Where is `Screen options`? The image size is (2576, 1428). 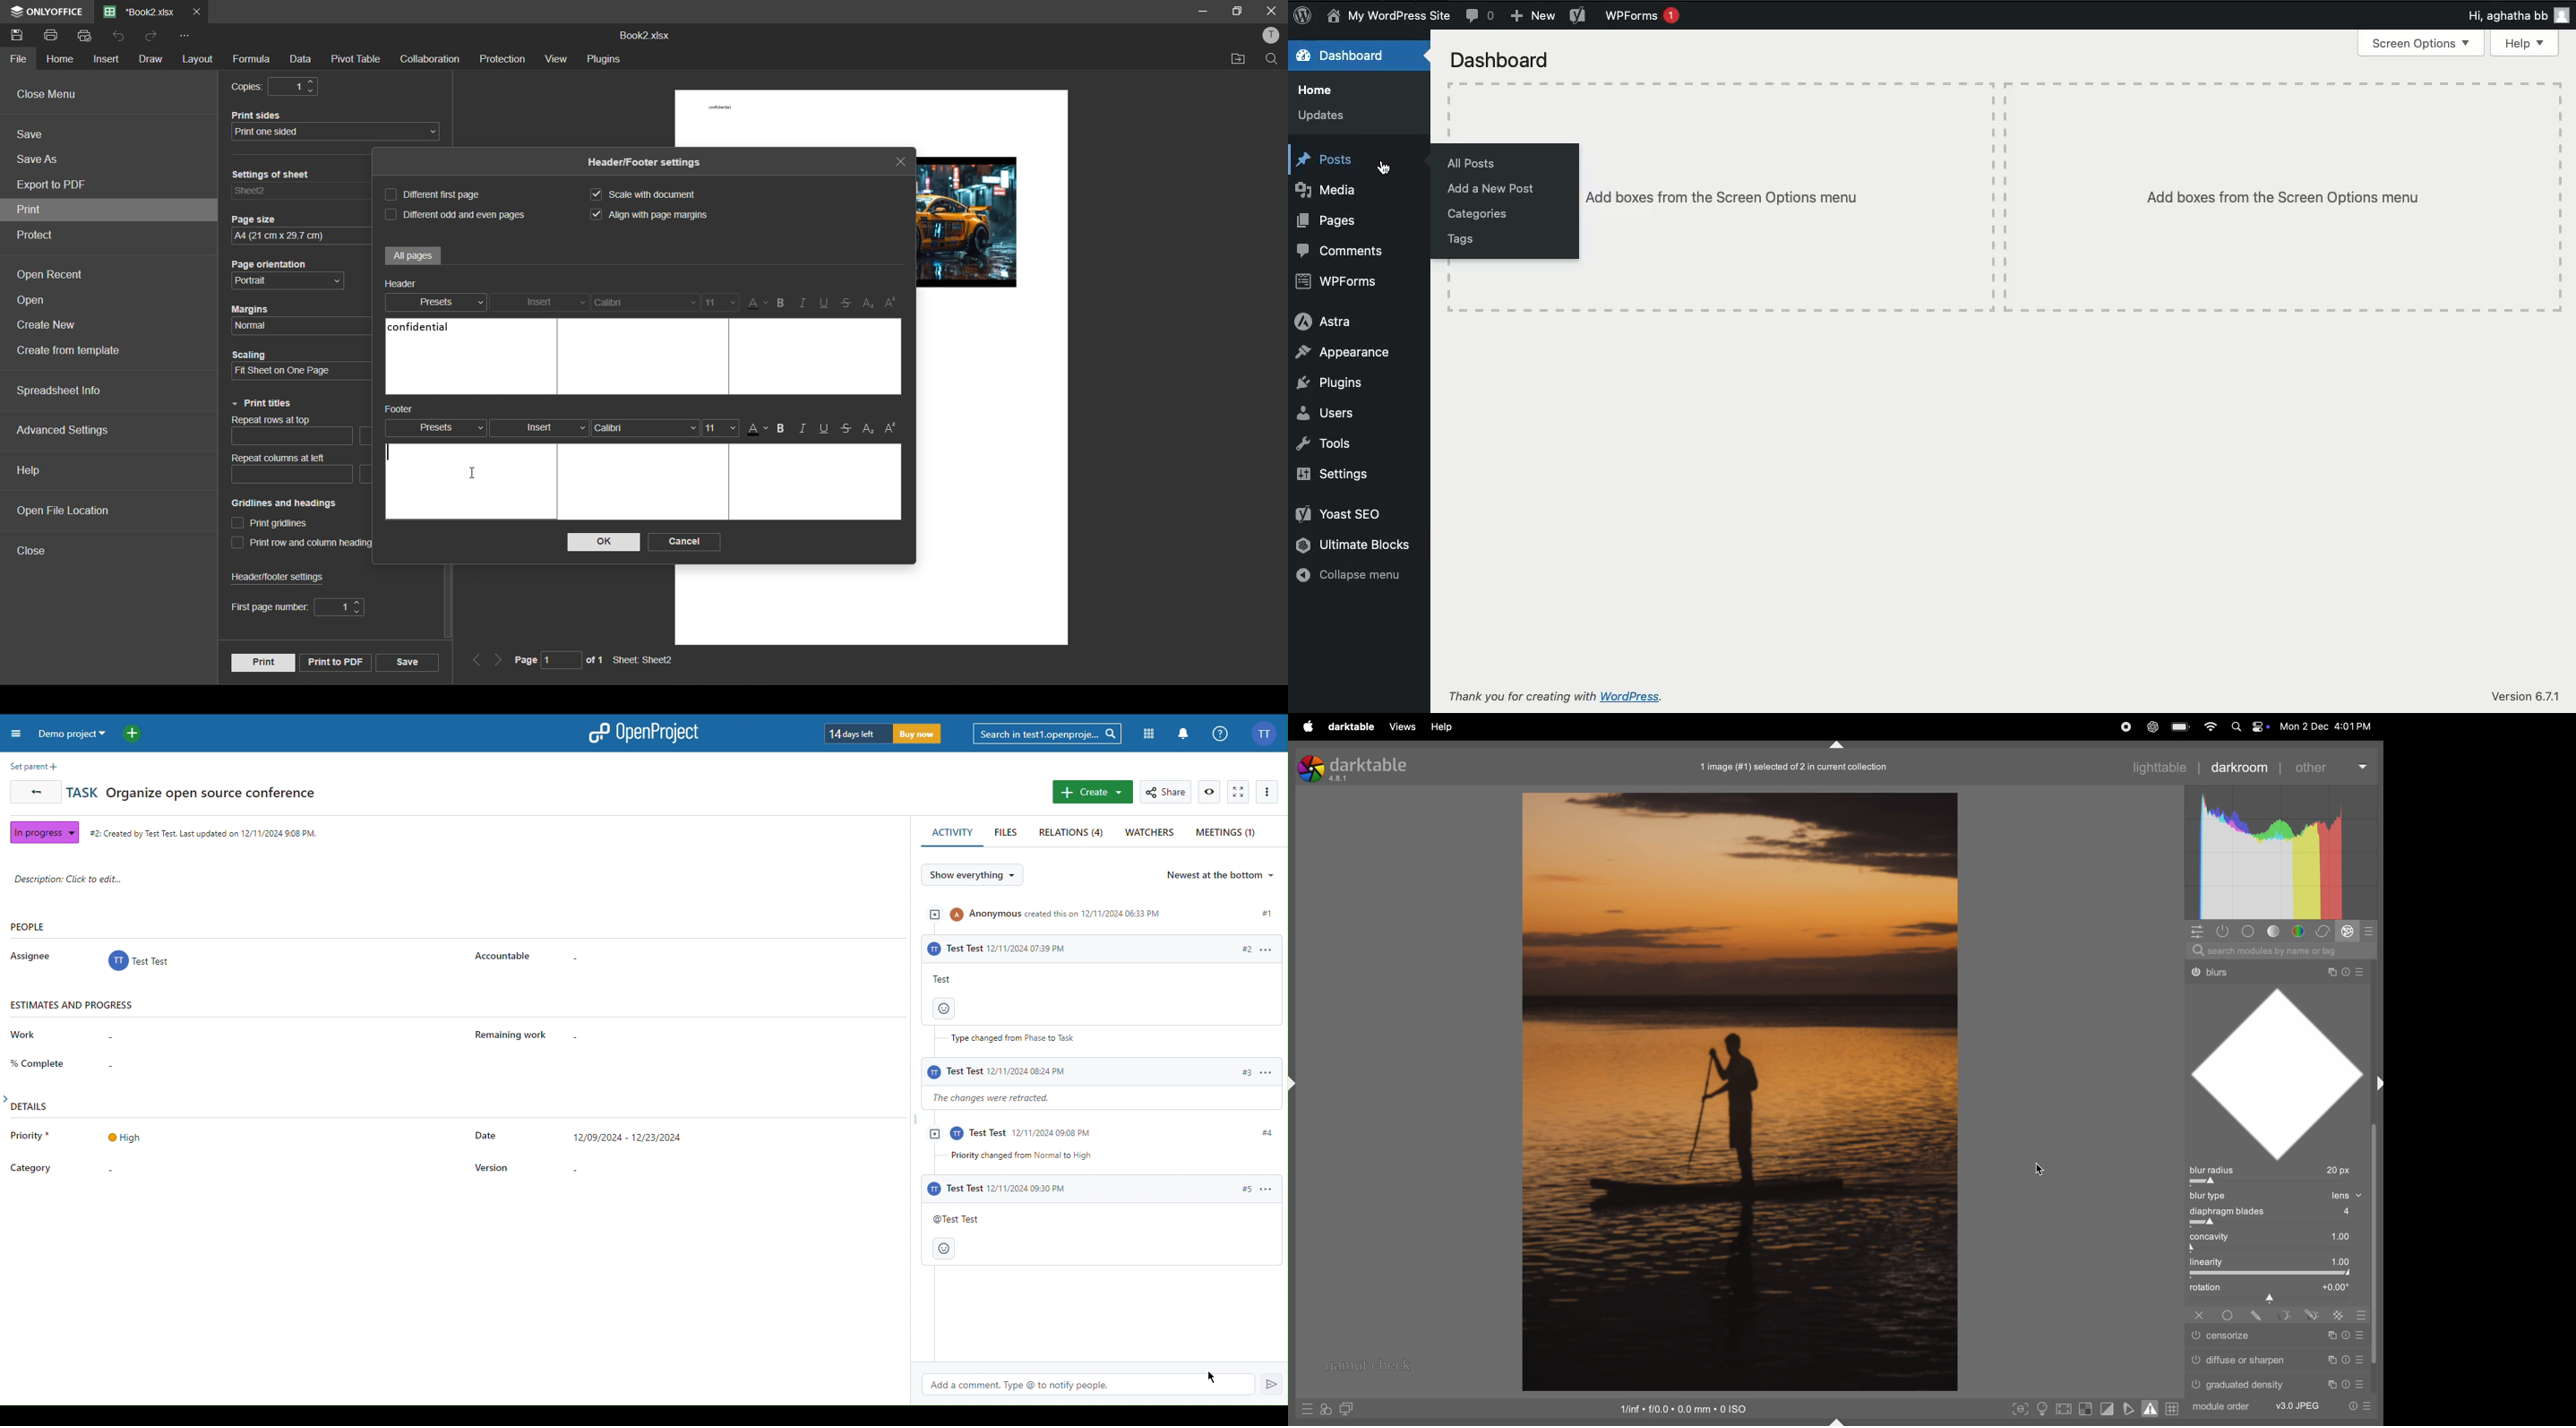
Screen options is located at coordinates (2420, 44).